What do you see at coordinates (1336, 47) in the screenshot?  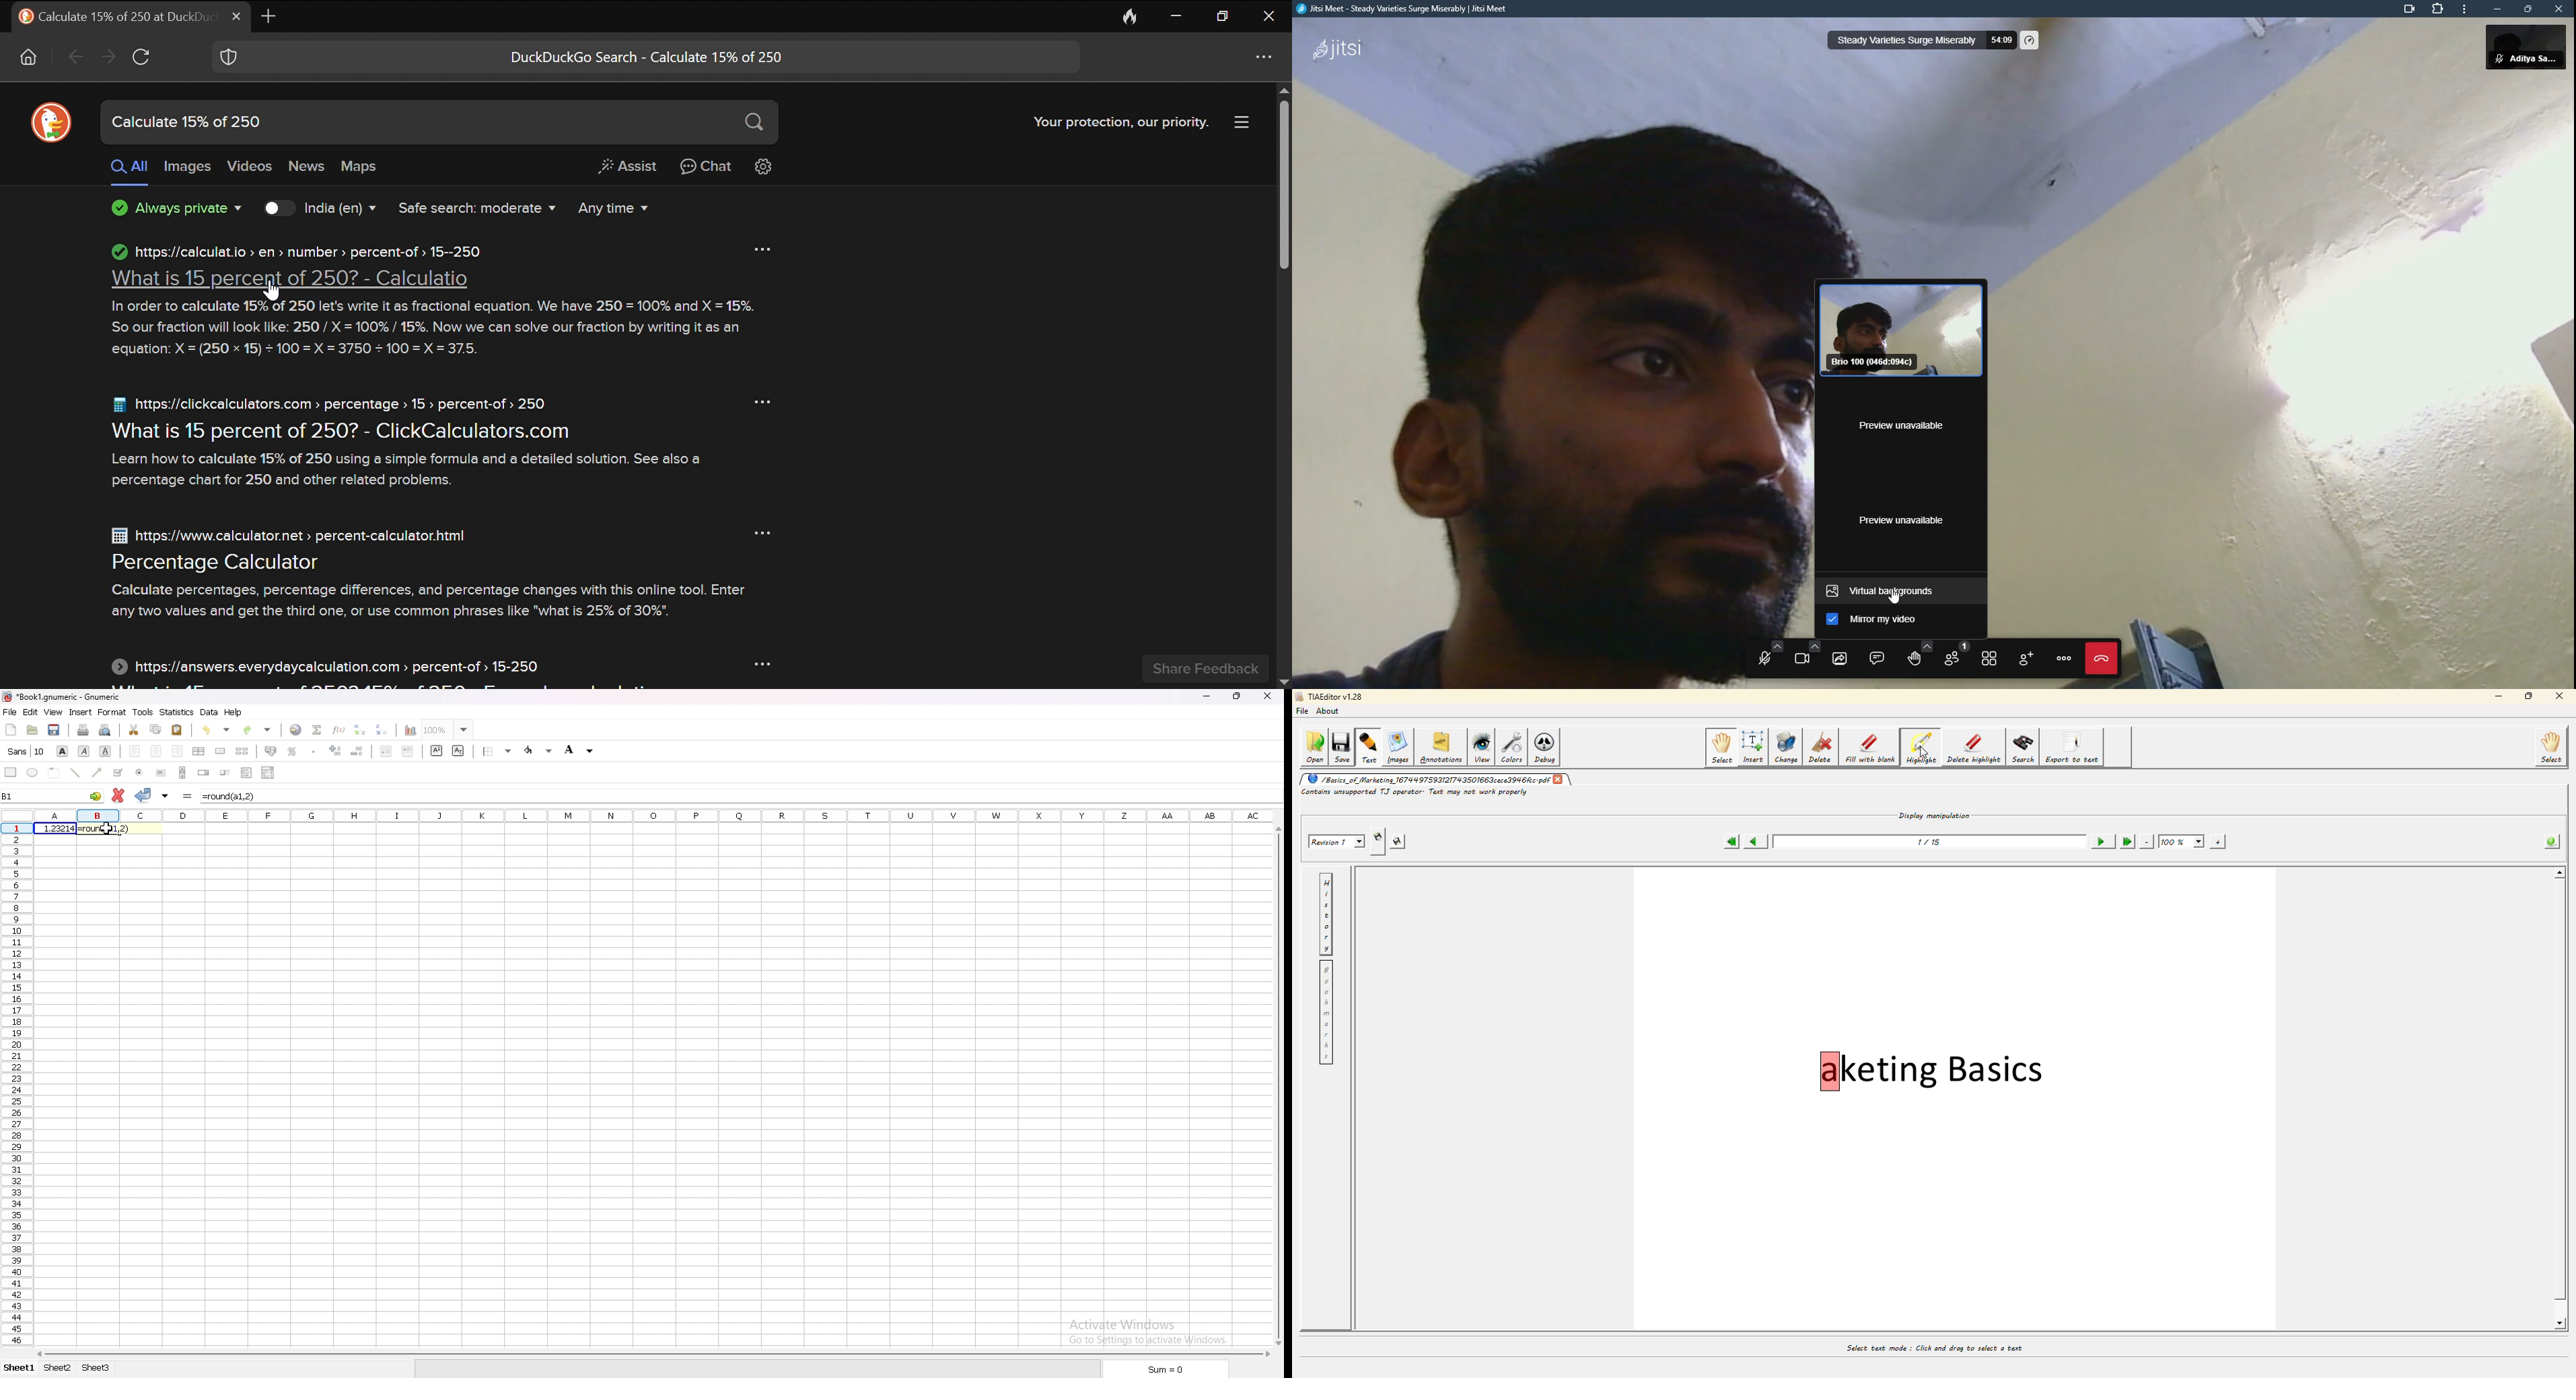 I see `jitsi` at bounding box center [1336, 47].